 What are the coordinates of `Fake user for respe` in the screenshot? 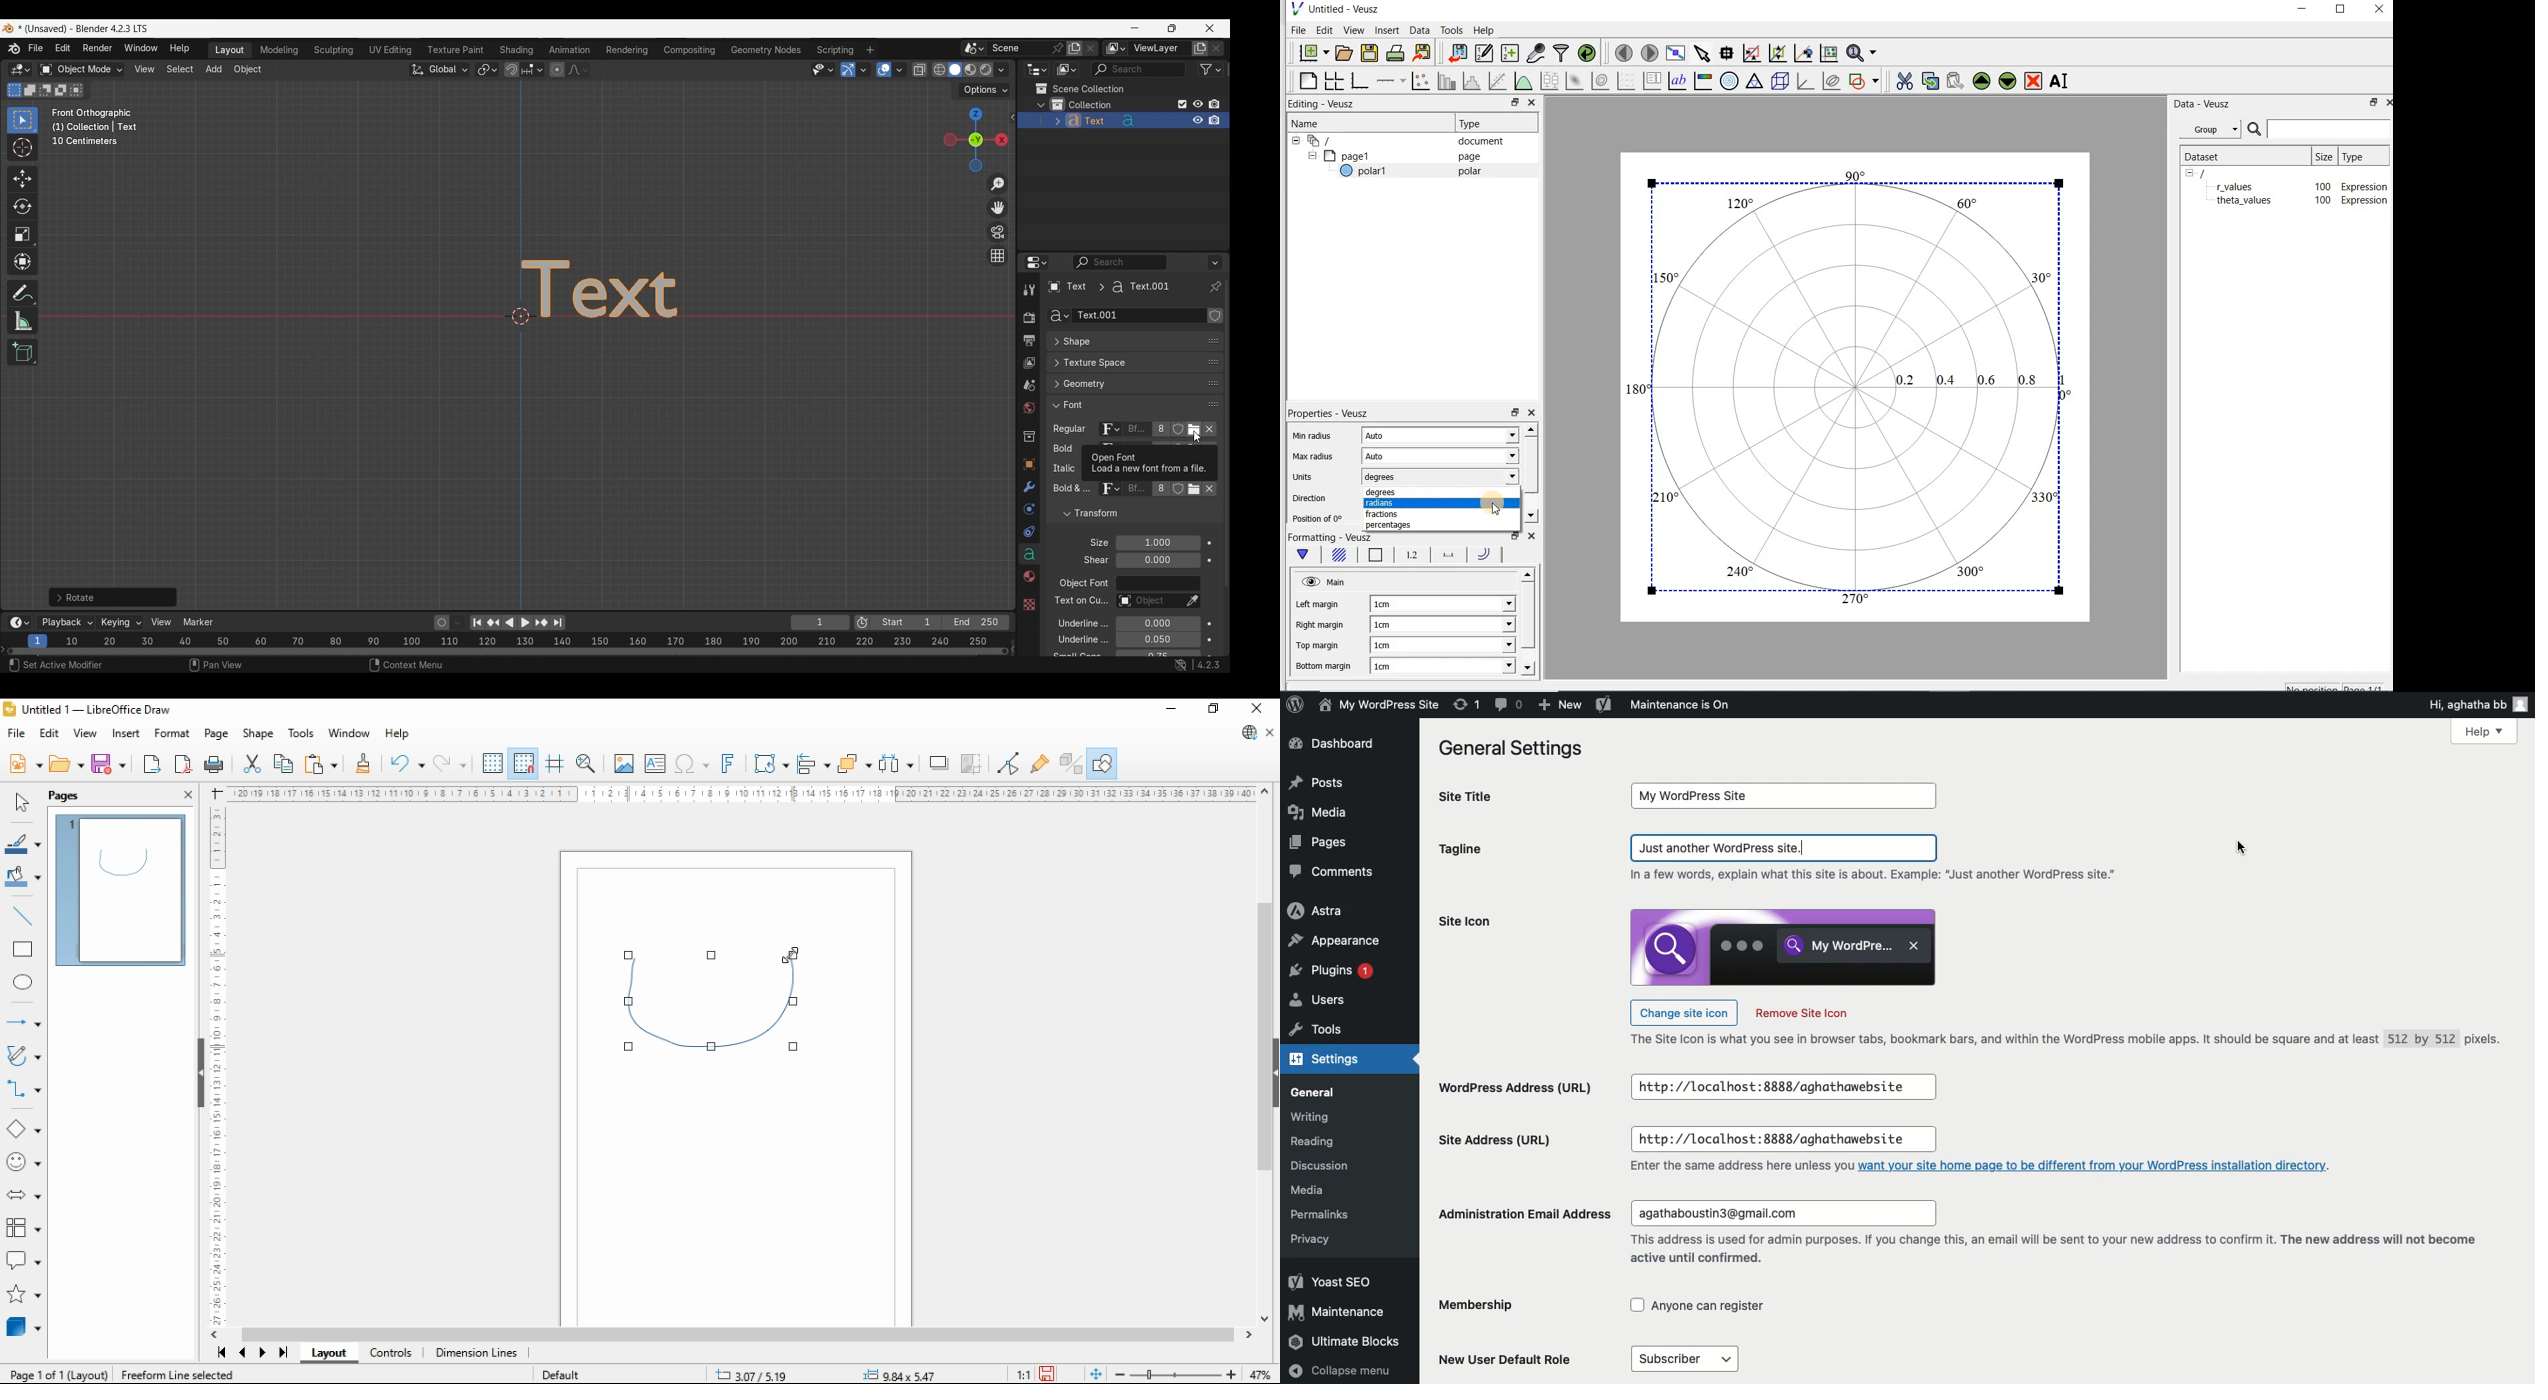 It's located at (1178, 432).